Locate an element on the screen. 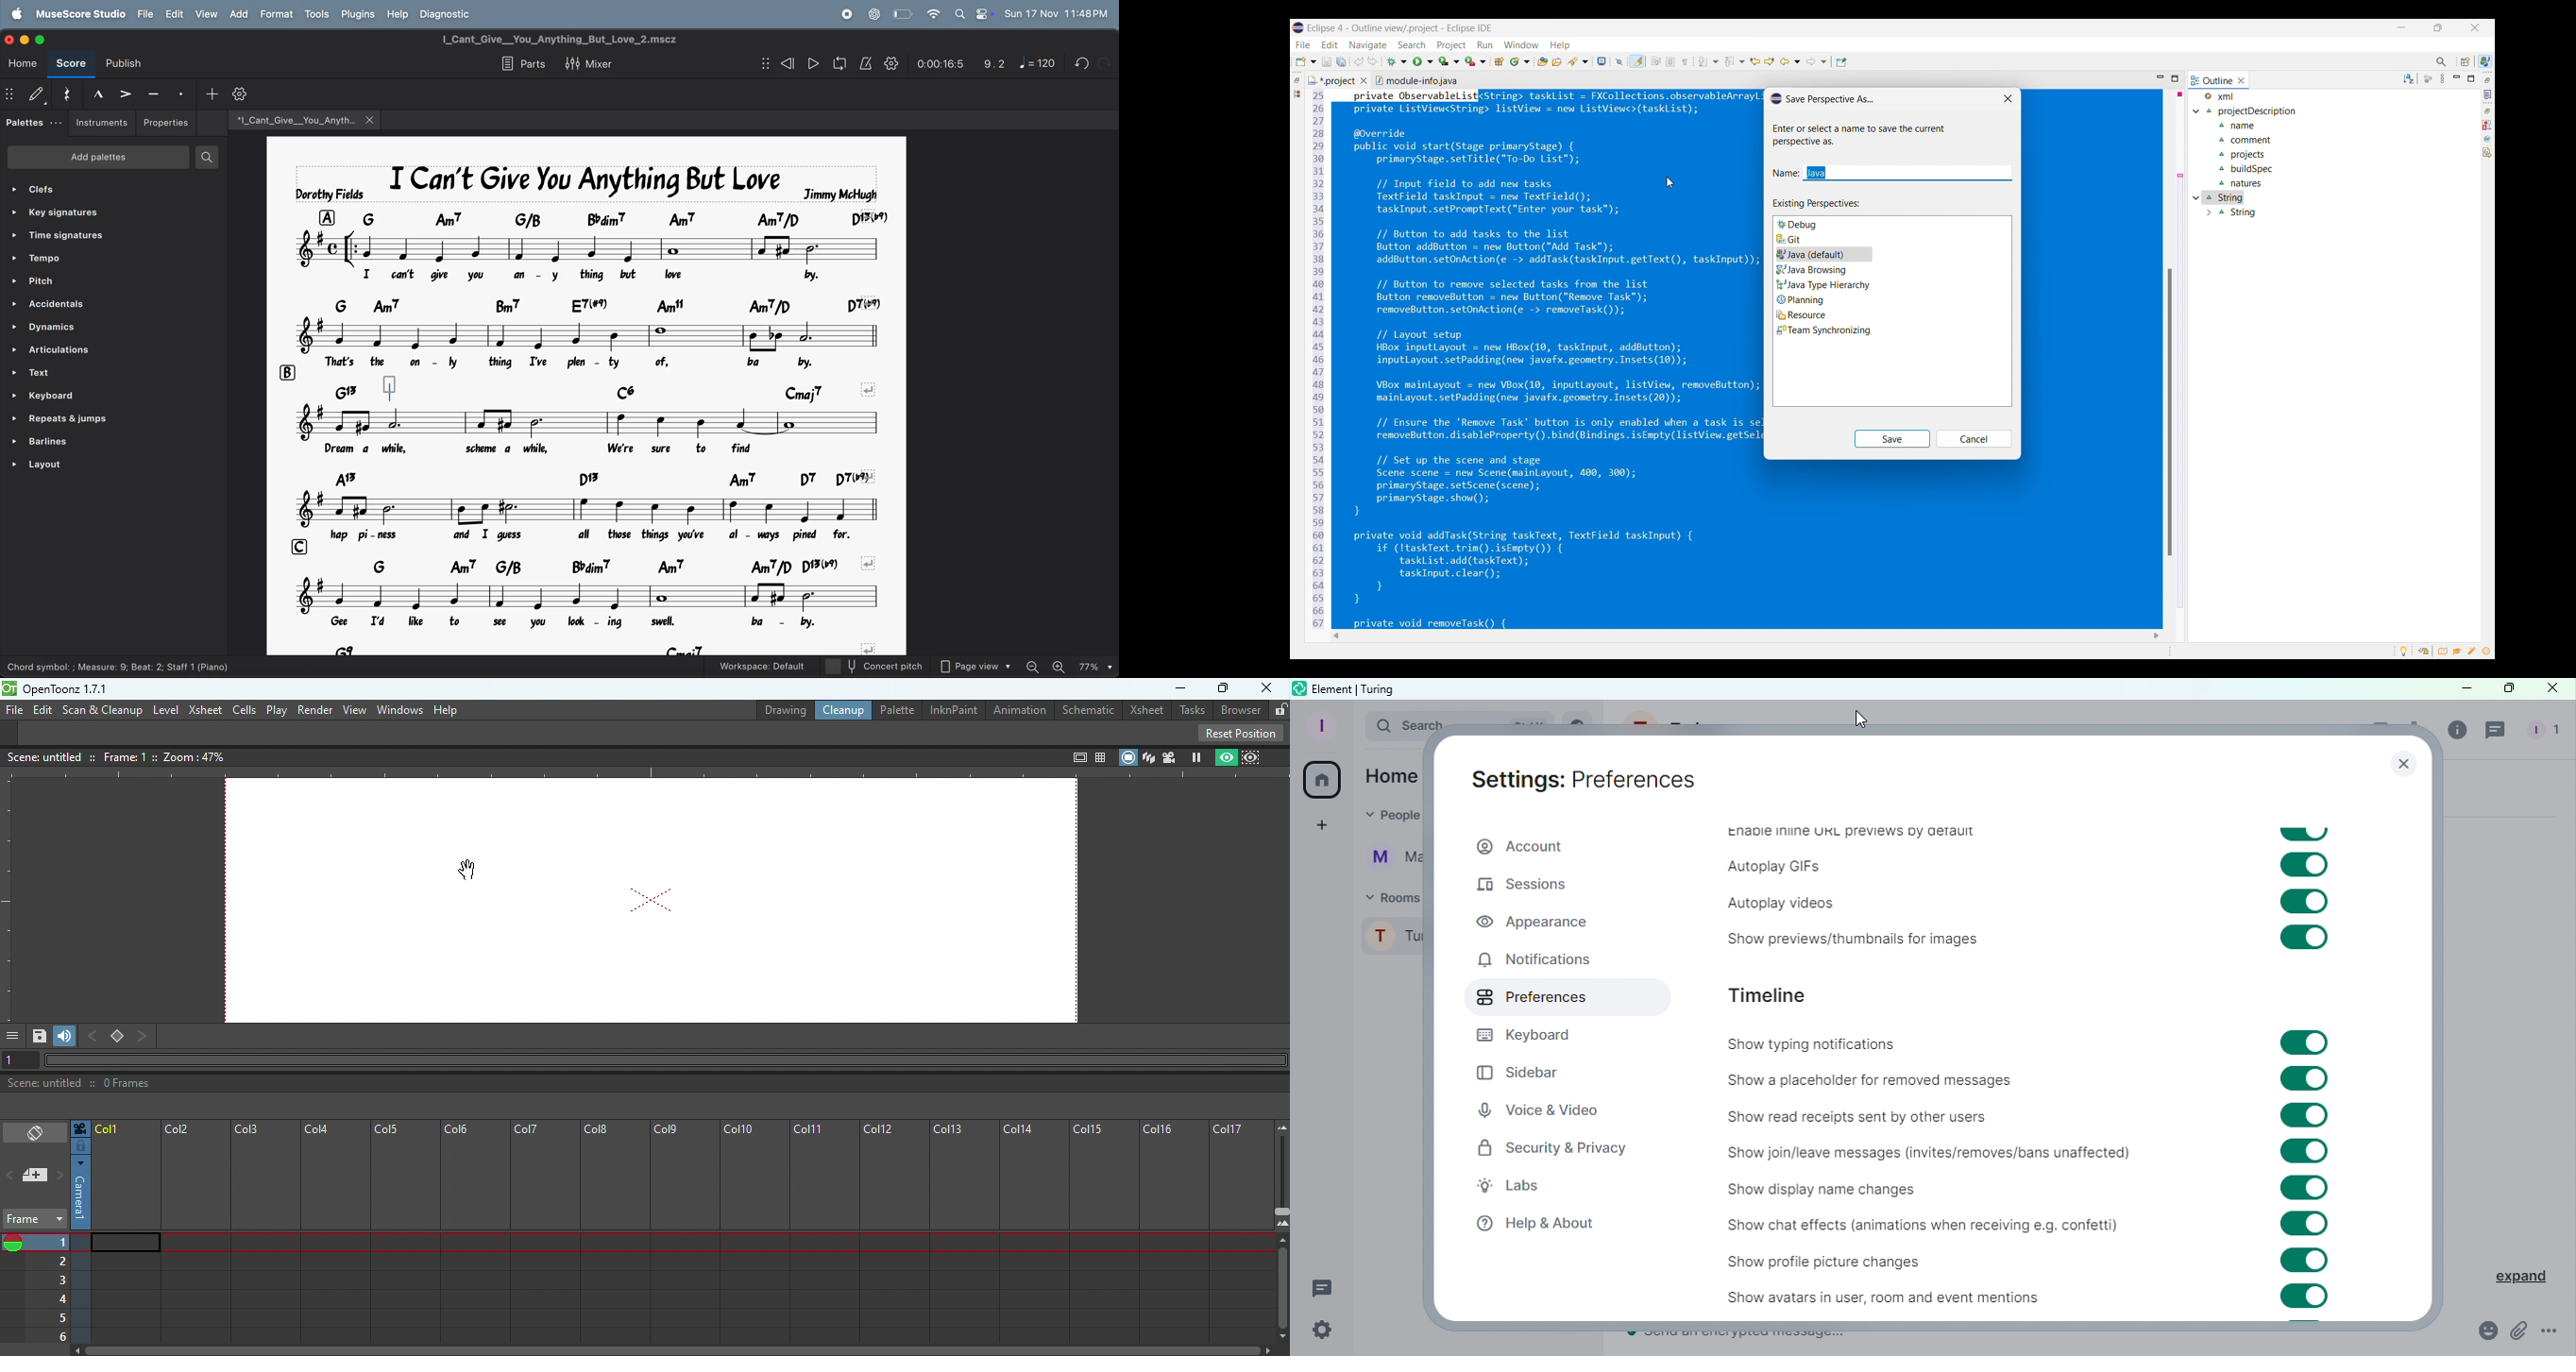 The height and width of the screenshot is (1372, 2576). Settings is located at coordinates (1322, 1331).